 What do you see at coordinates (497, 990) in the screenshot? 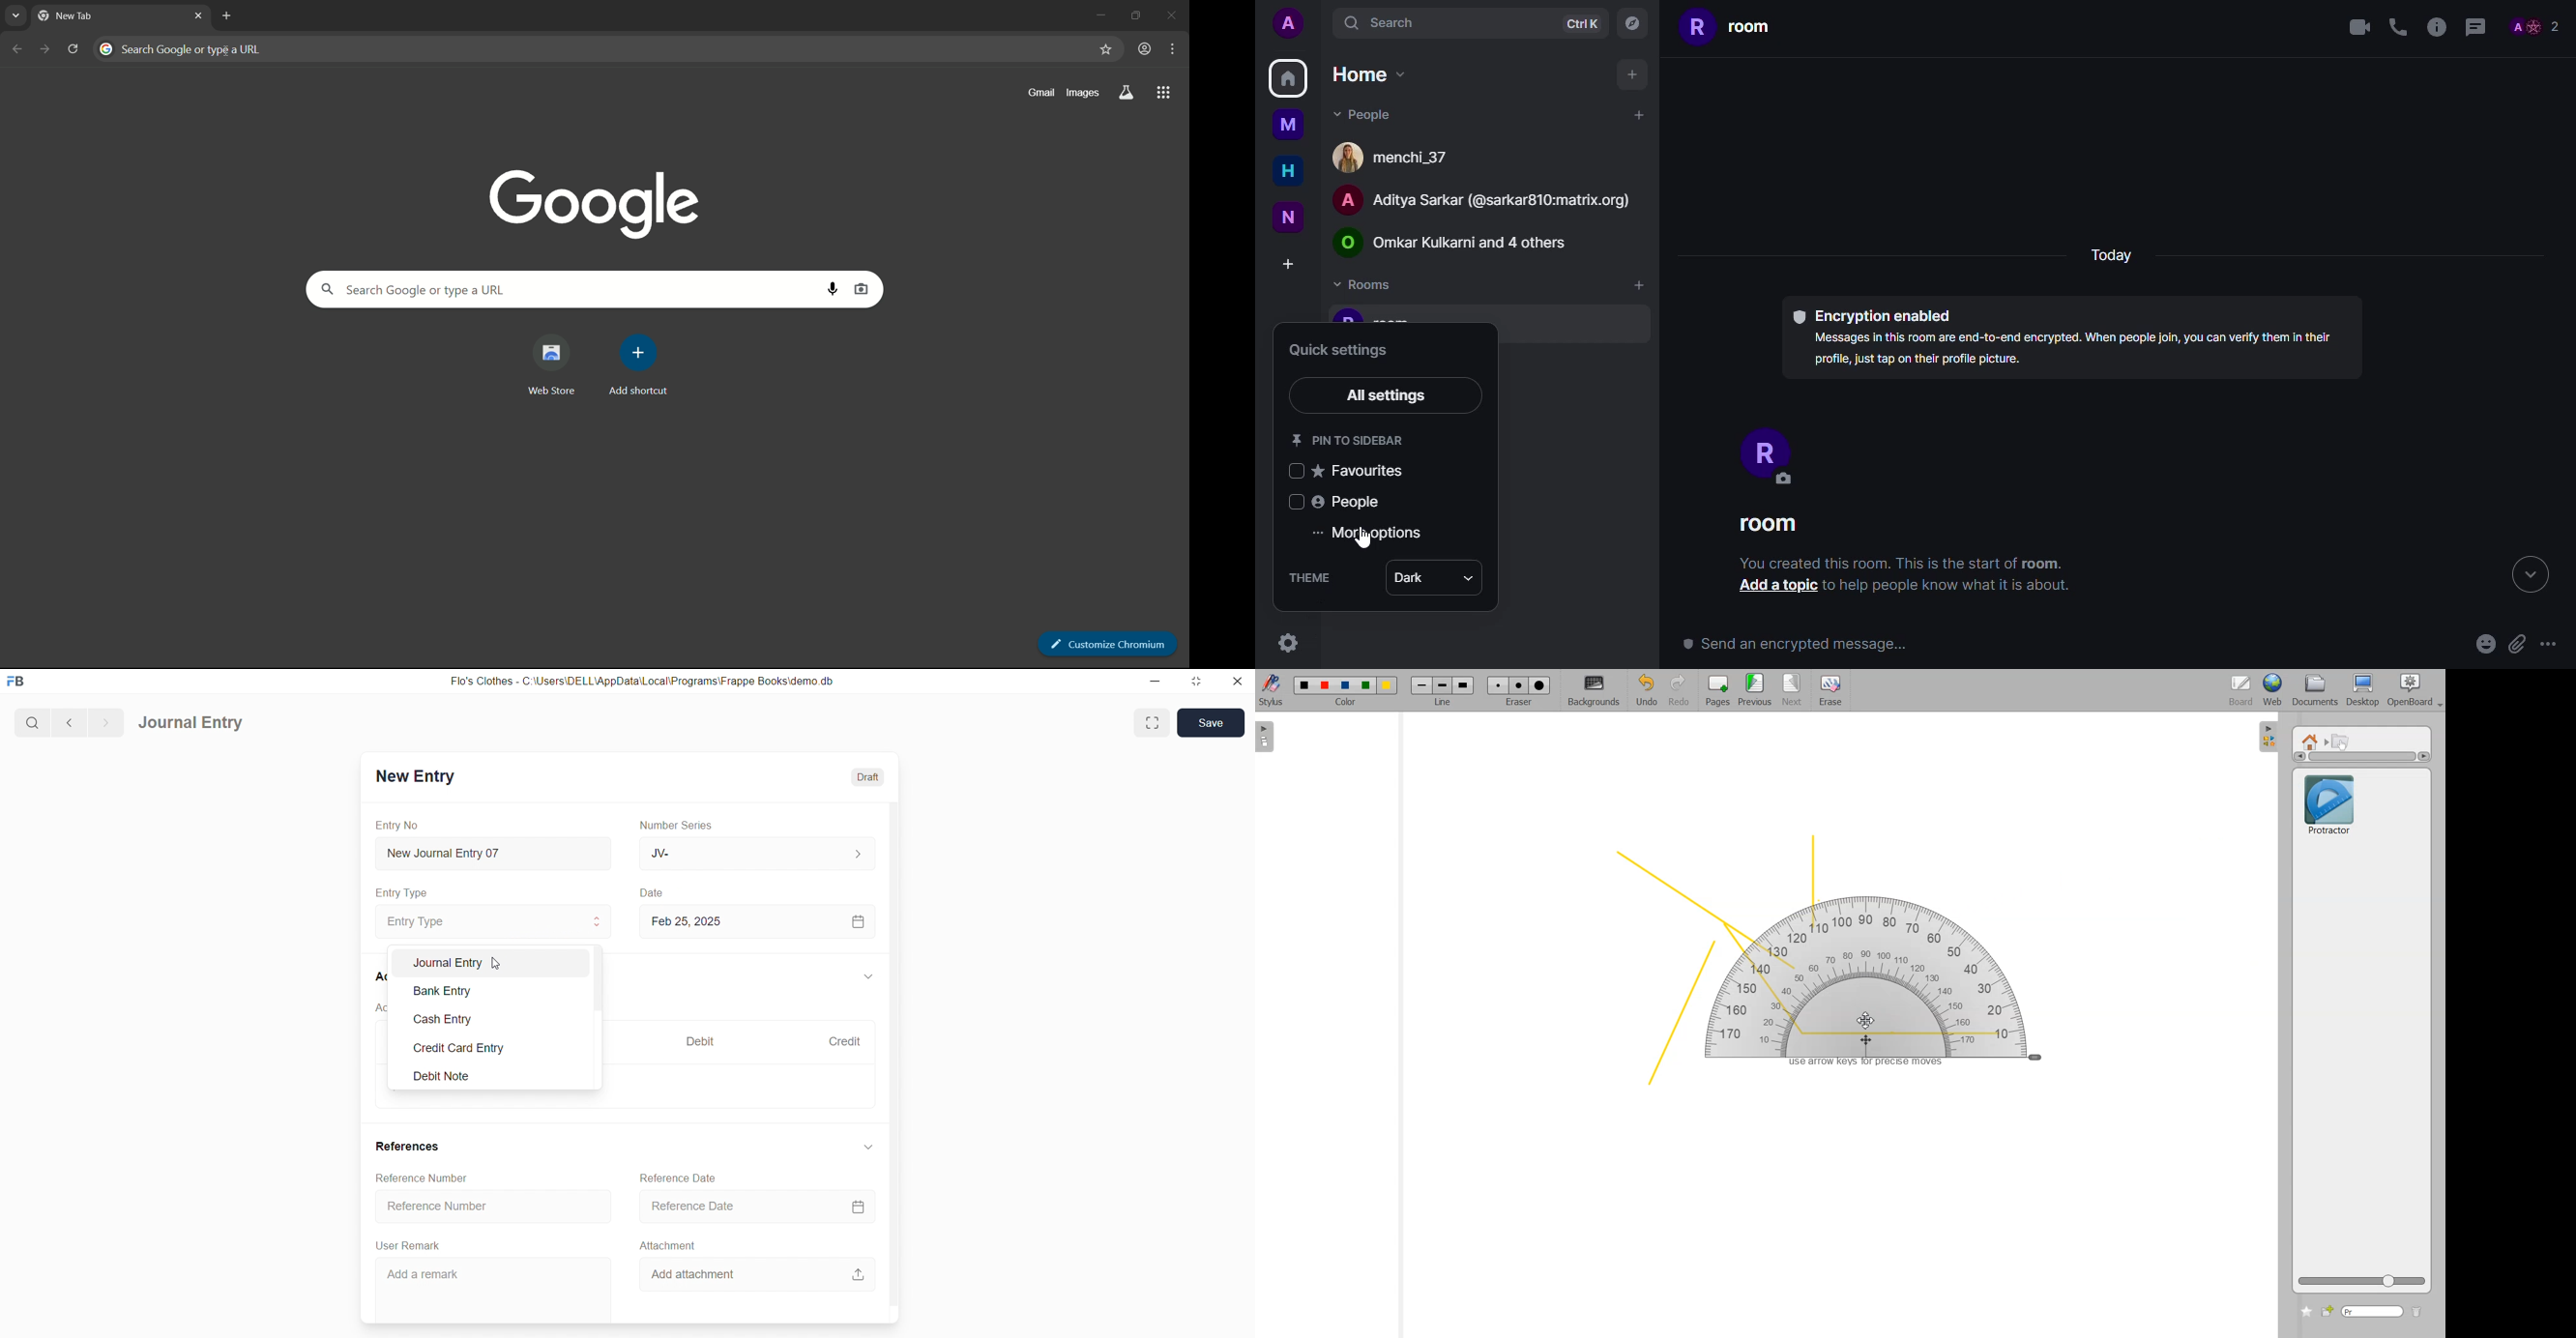
I see `Bank Entry` at bounding box center [497, 990].